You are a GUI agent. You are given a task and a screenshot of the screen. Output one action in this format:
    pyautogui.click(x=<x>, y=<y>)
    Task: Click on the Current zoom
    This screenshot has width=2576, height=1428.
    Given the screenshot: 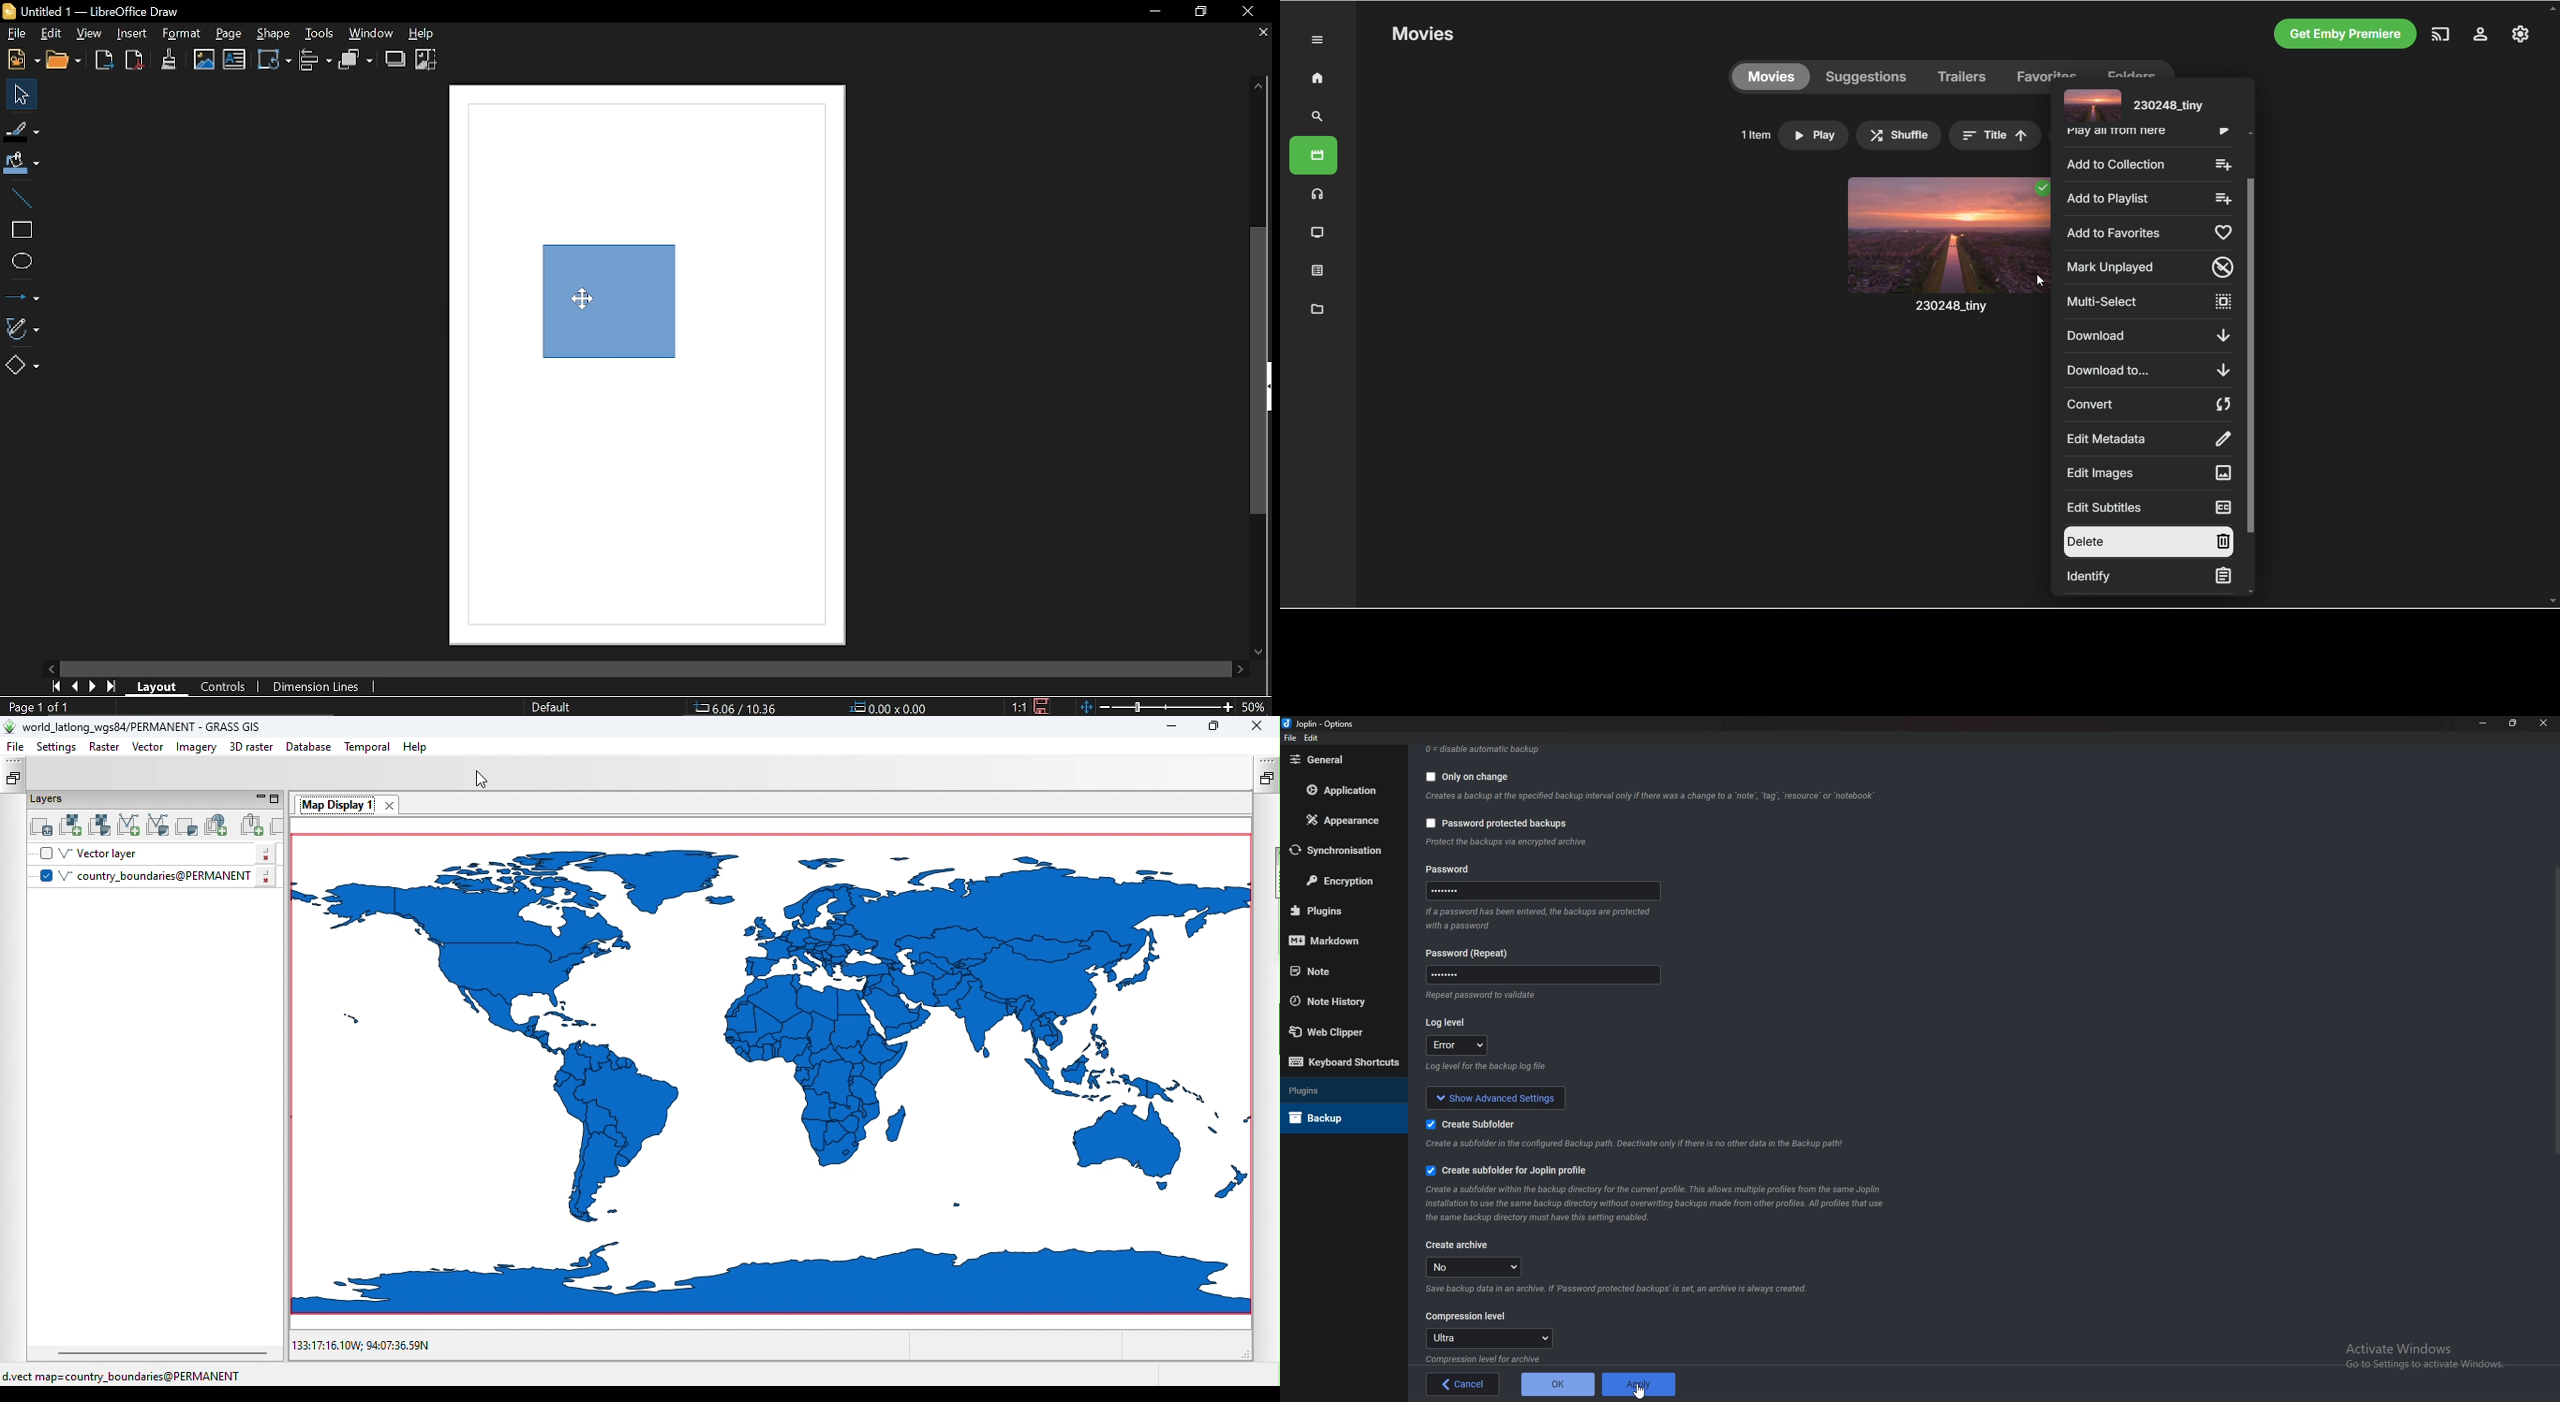 What is the action you would take?
    pyautogui.click(x=1258, y=707)
    